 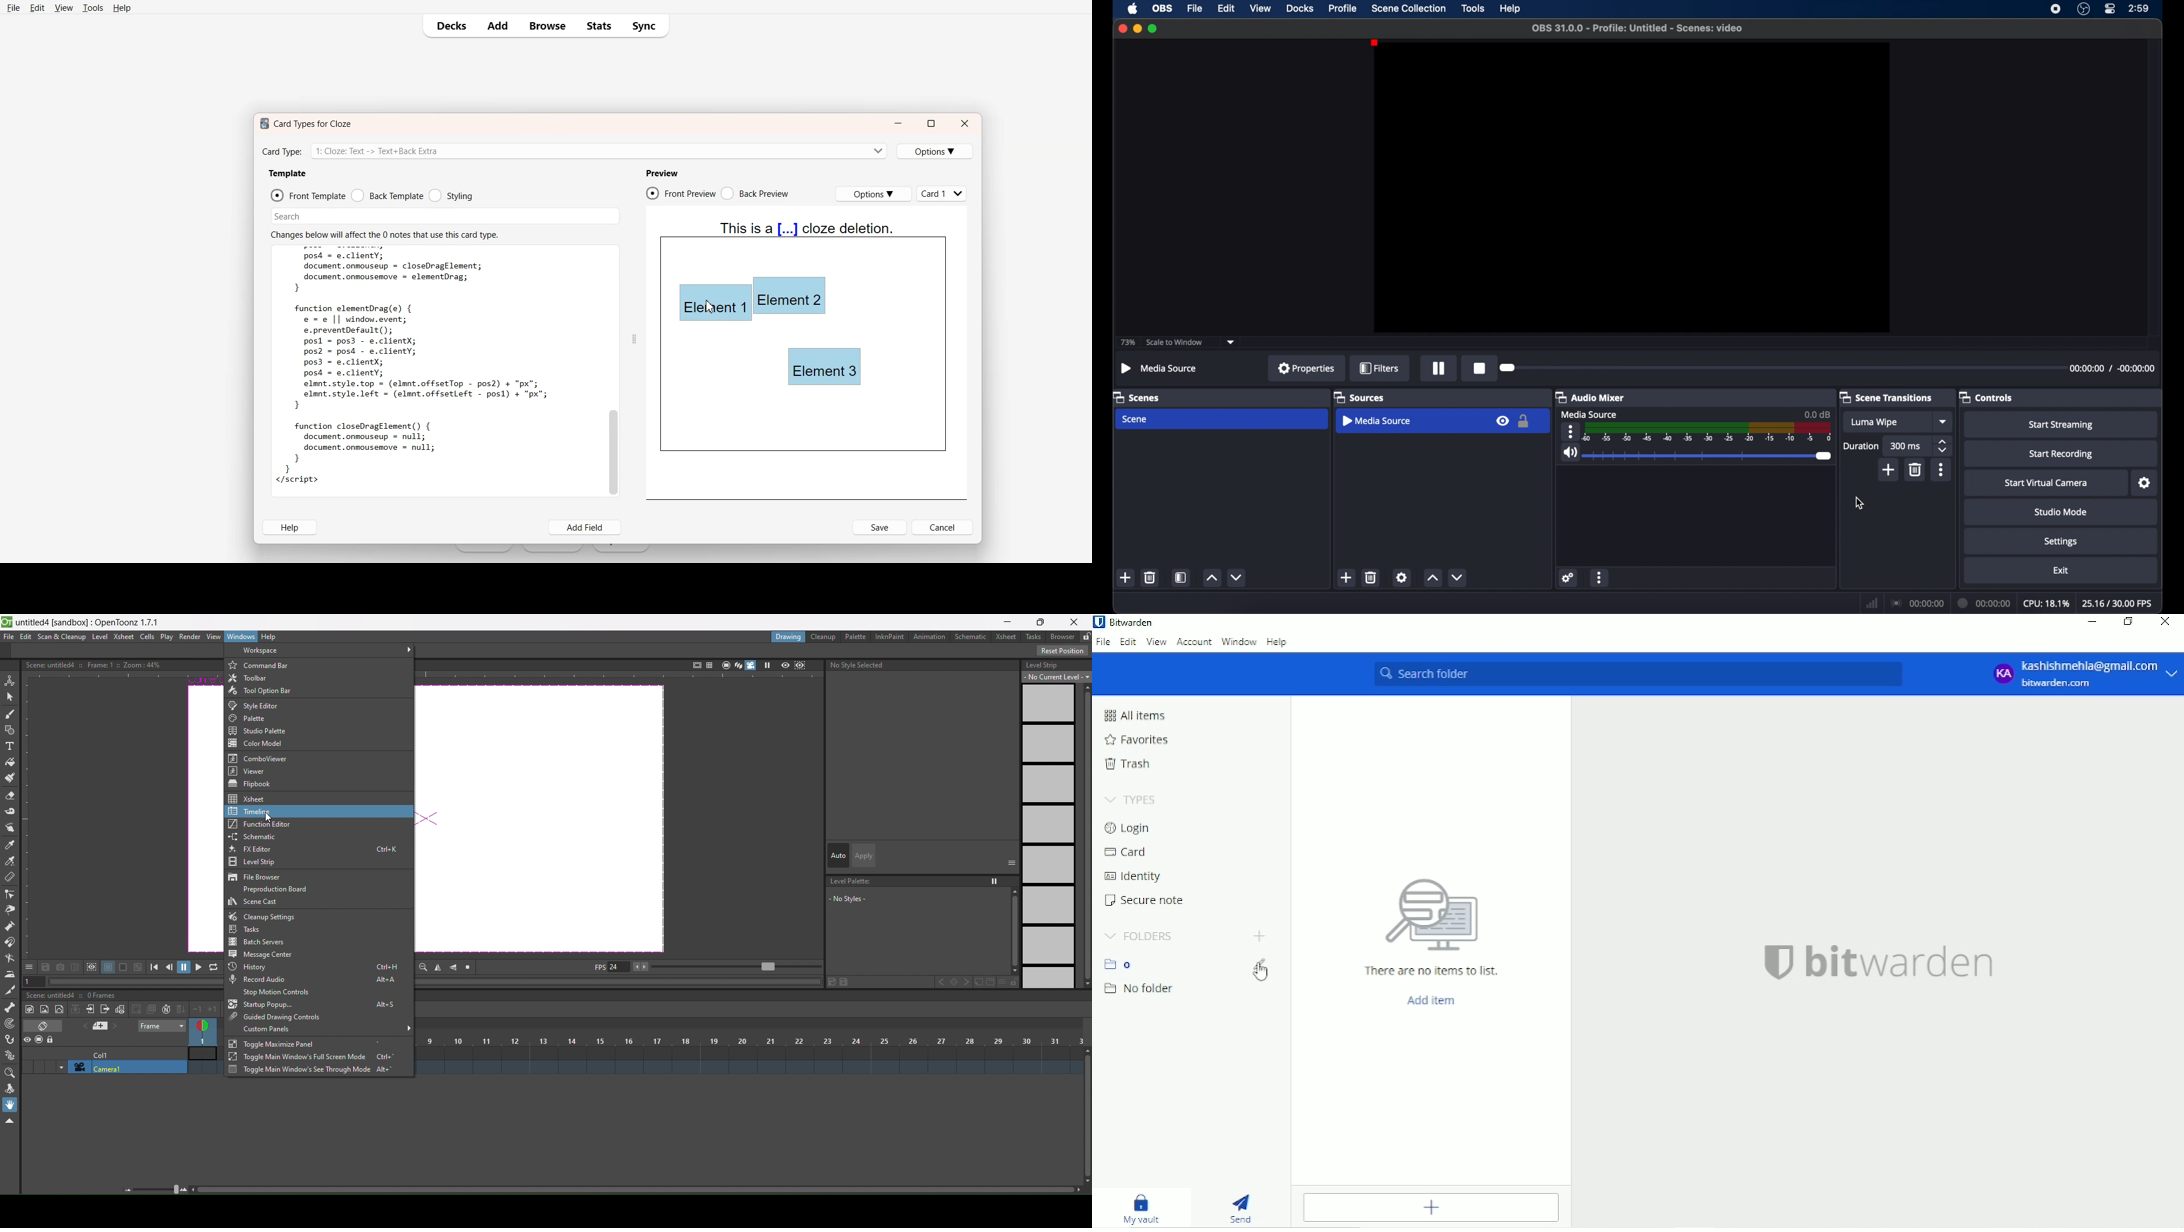 What do you see at coordinates (11, 1040) in the screenshot?
I see `hook tool` at bounding box center [11, 1040].